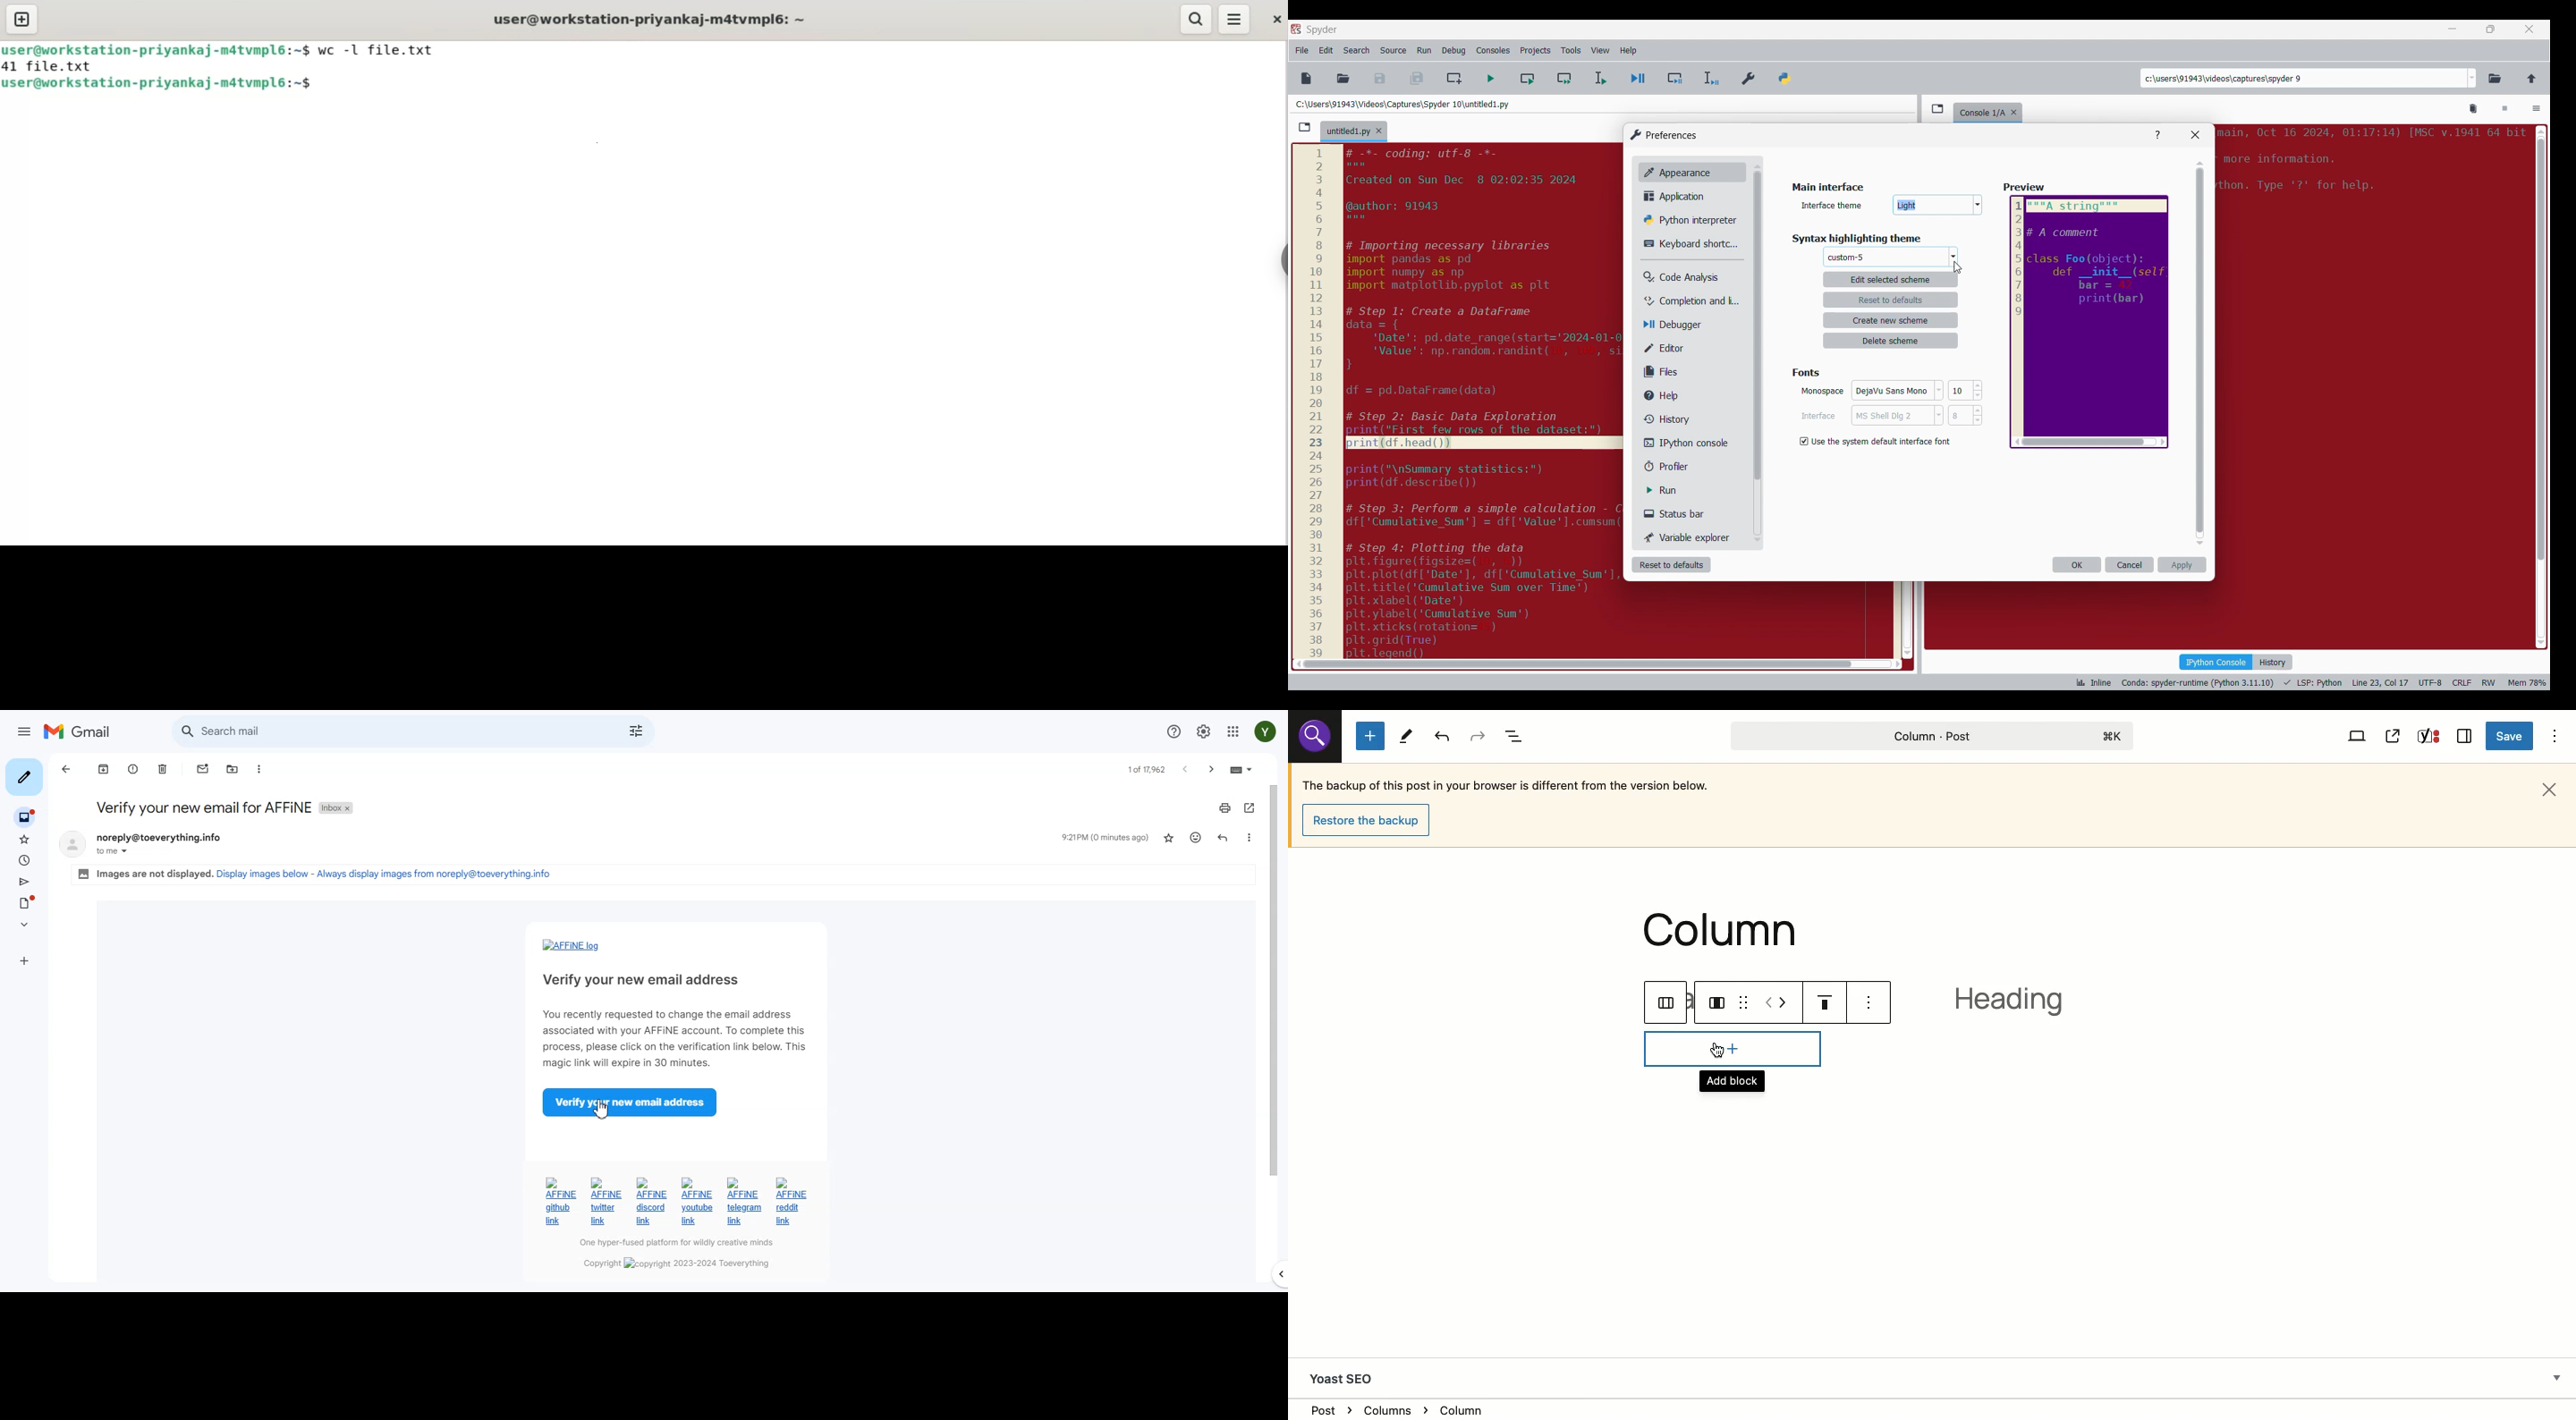 Image resolution: width=2576 pixels, height=1428 pixels. I want to click on Show in smaller tab, so click(2491, 29).